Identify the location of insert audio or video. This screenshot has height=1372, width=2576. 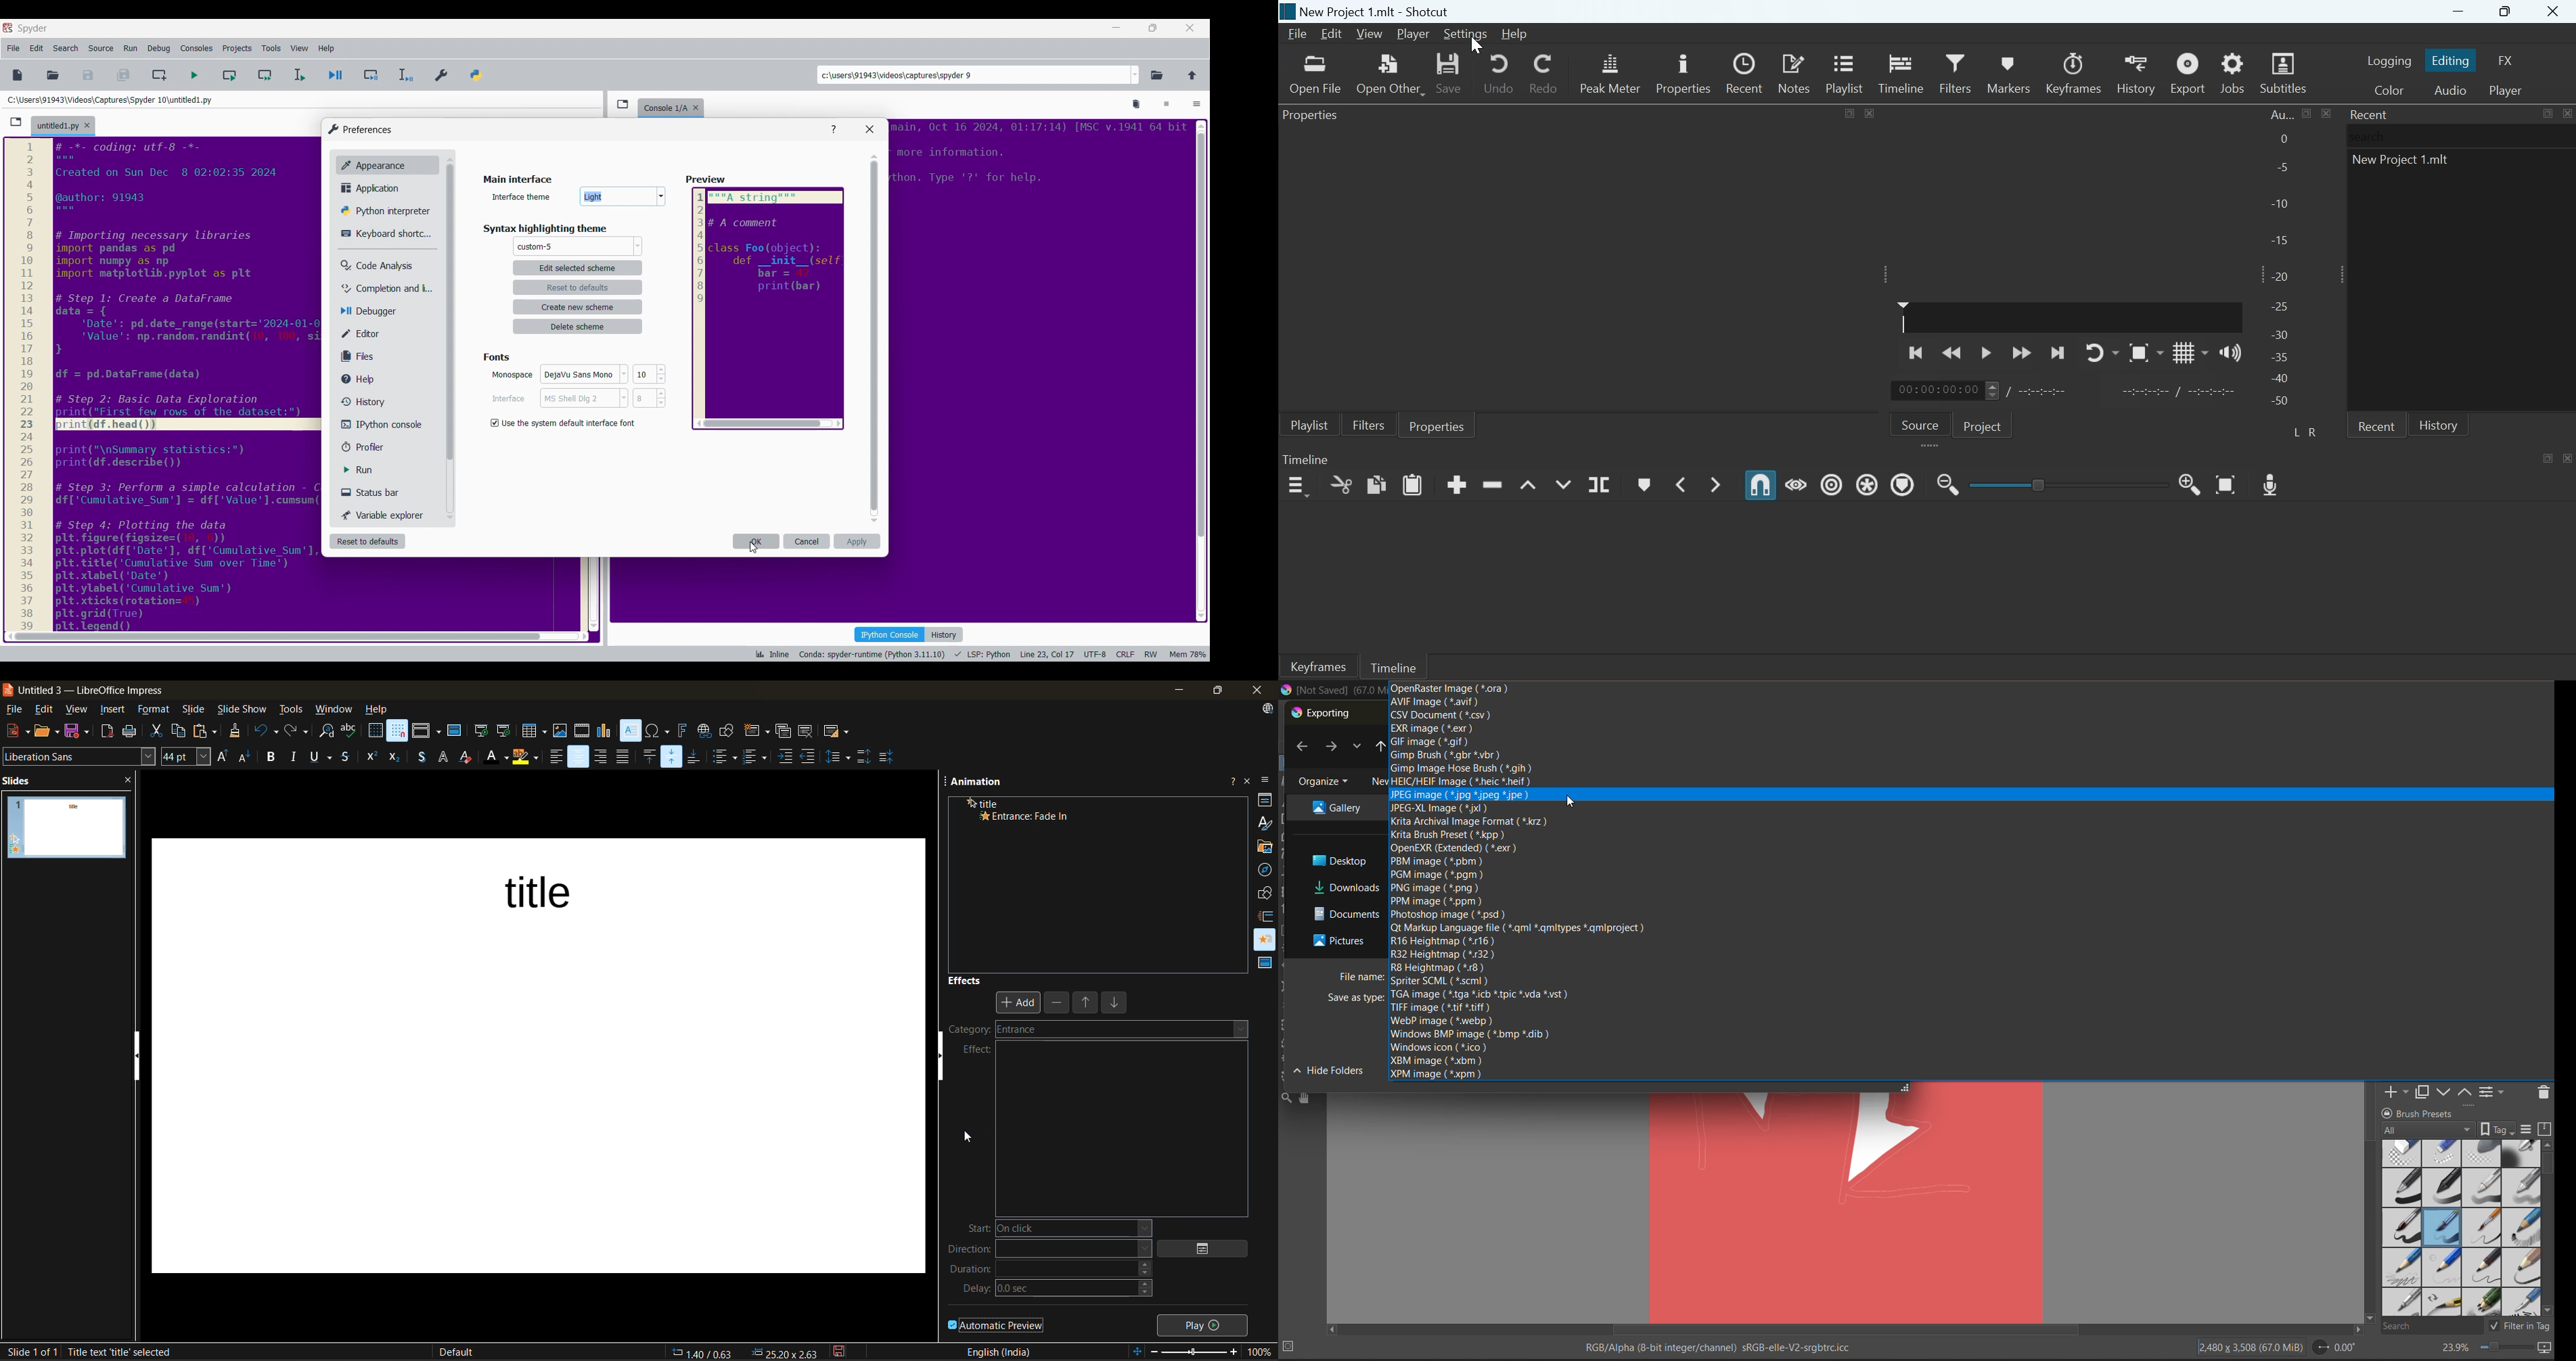
(583, 732).